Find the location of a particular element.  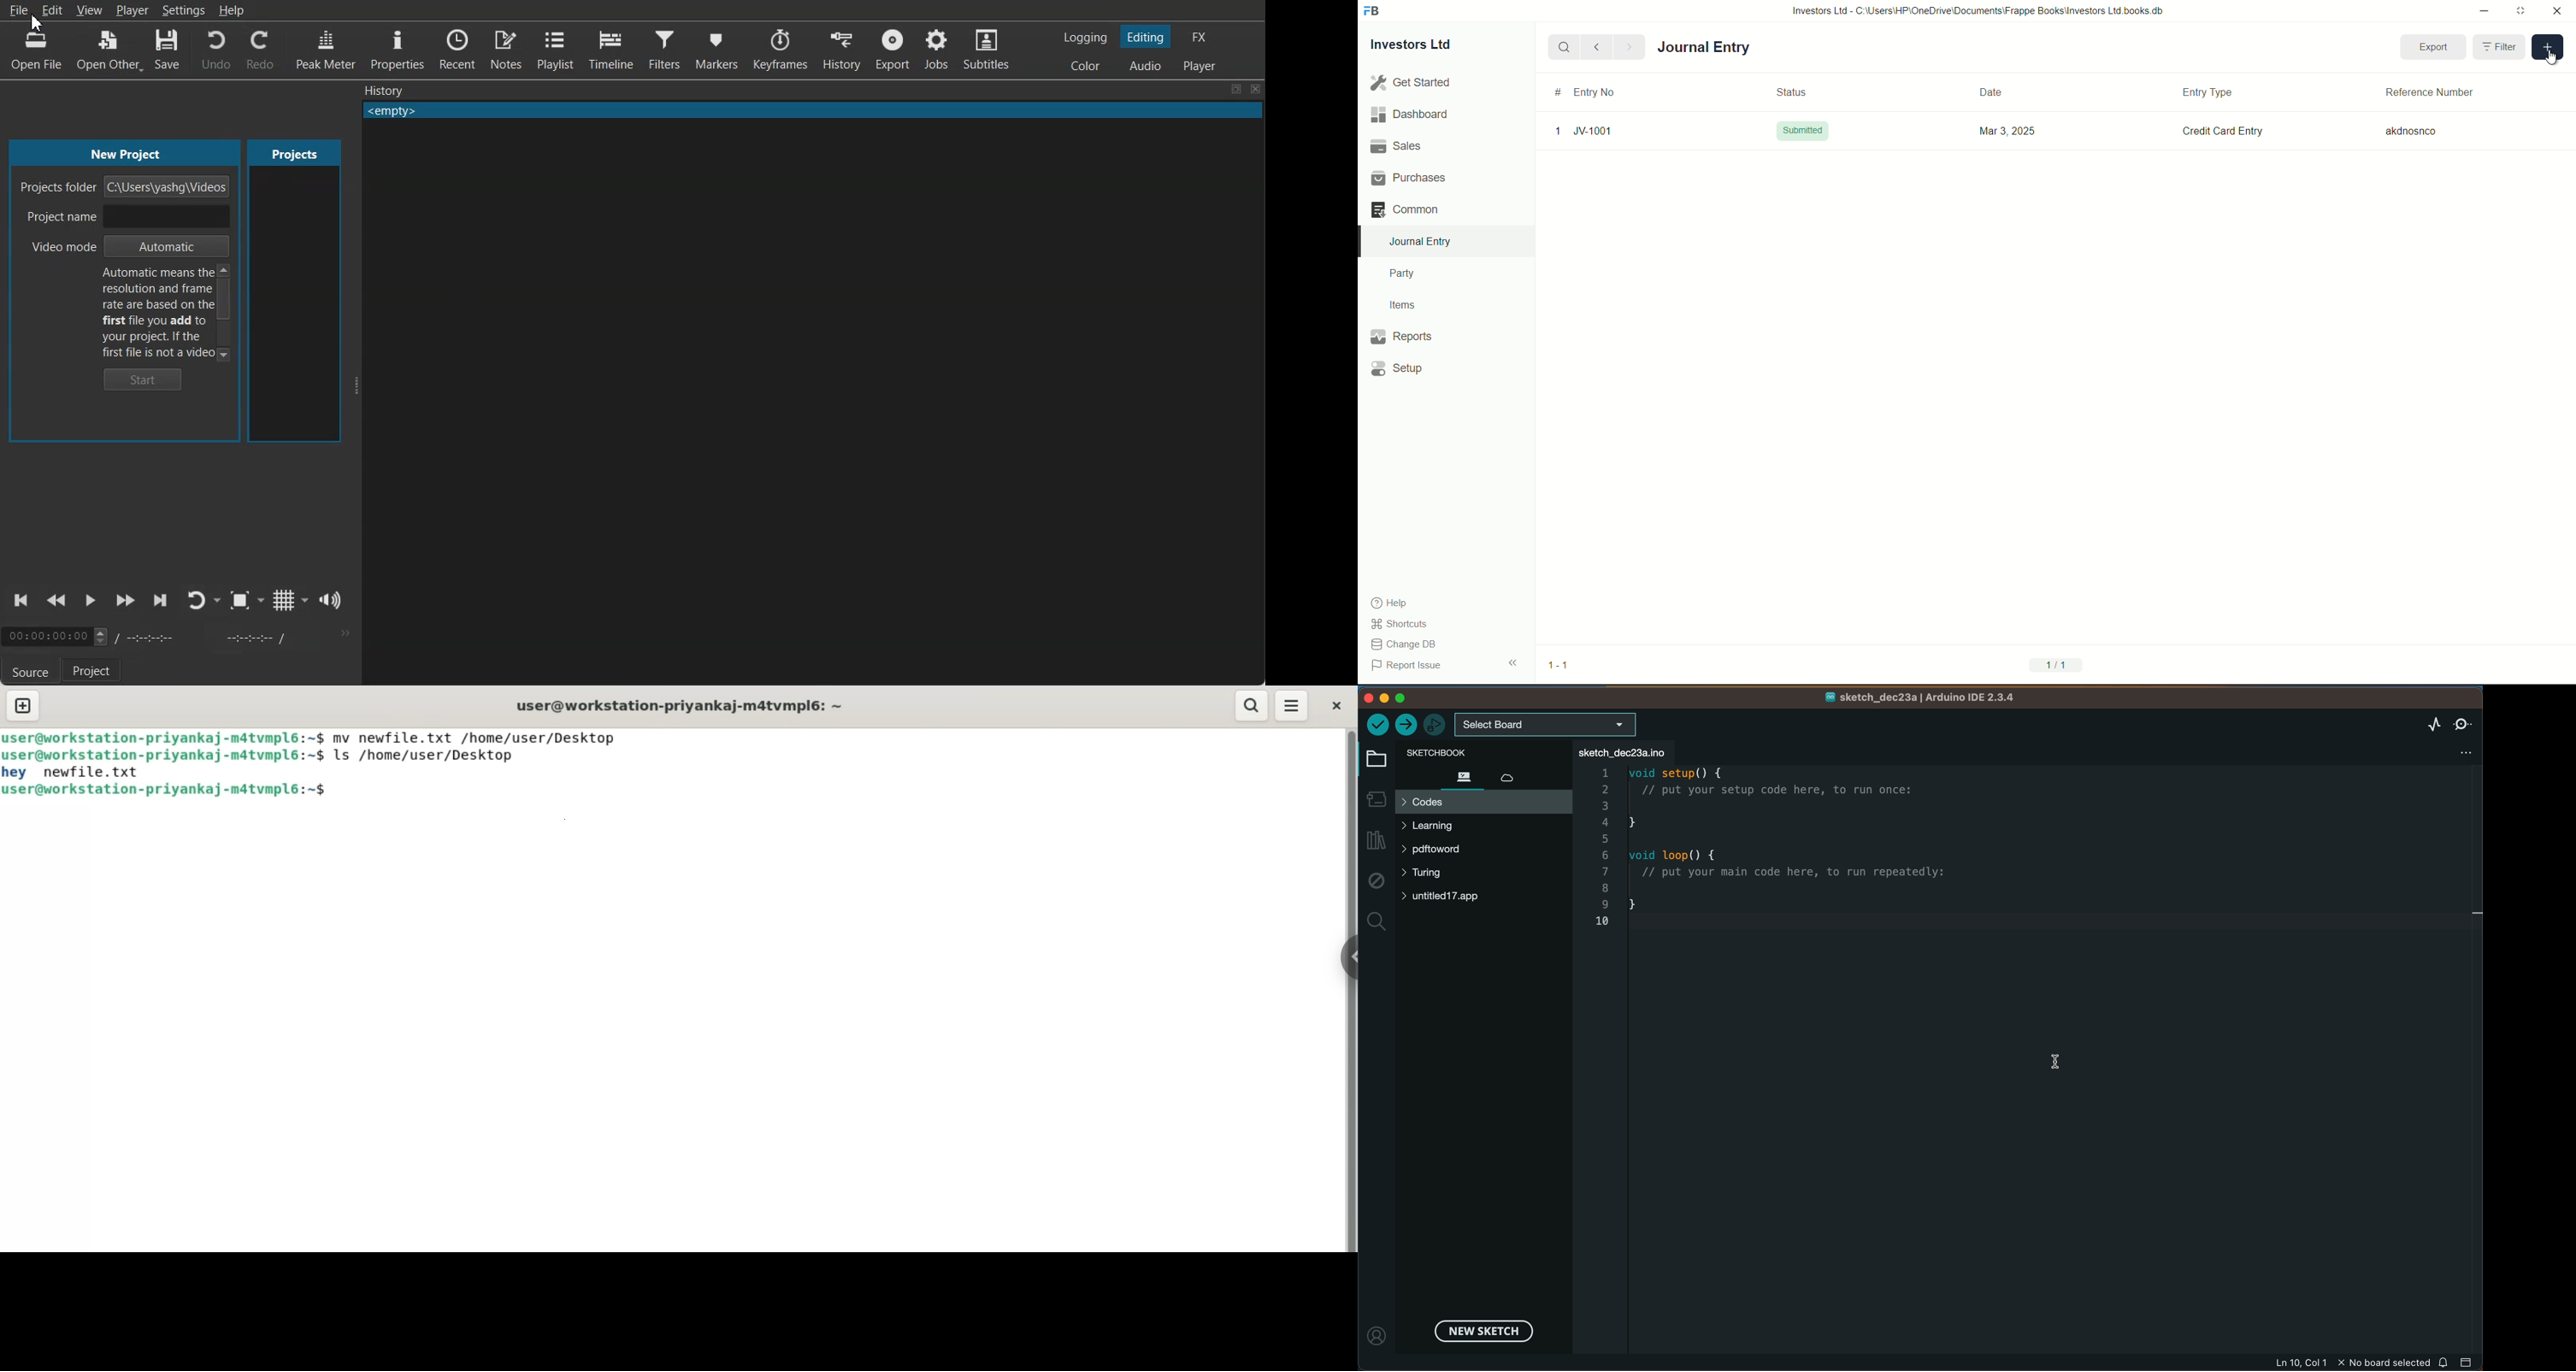

Toggle grid display on the player is located at coordinates (283, 600).